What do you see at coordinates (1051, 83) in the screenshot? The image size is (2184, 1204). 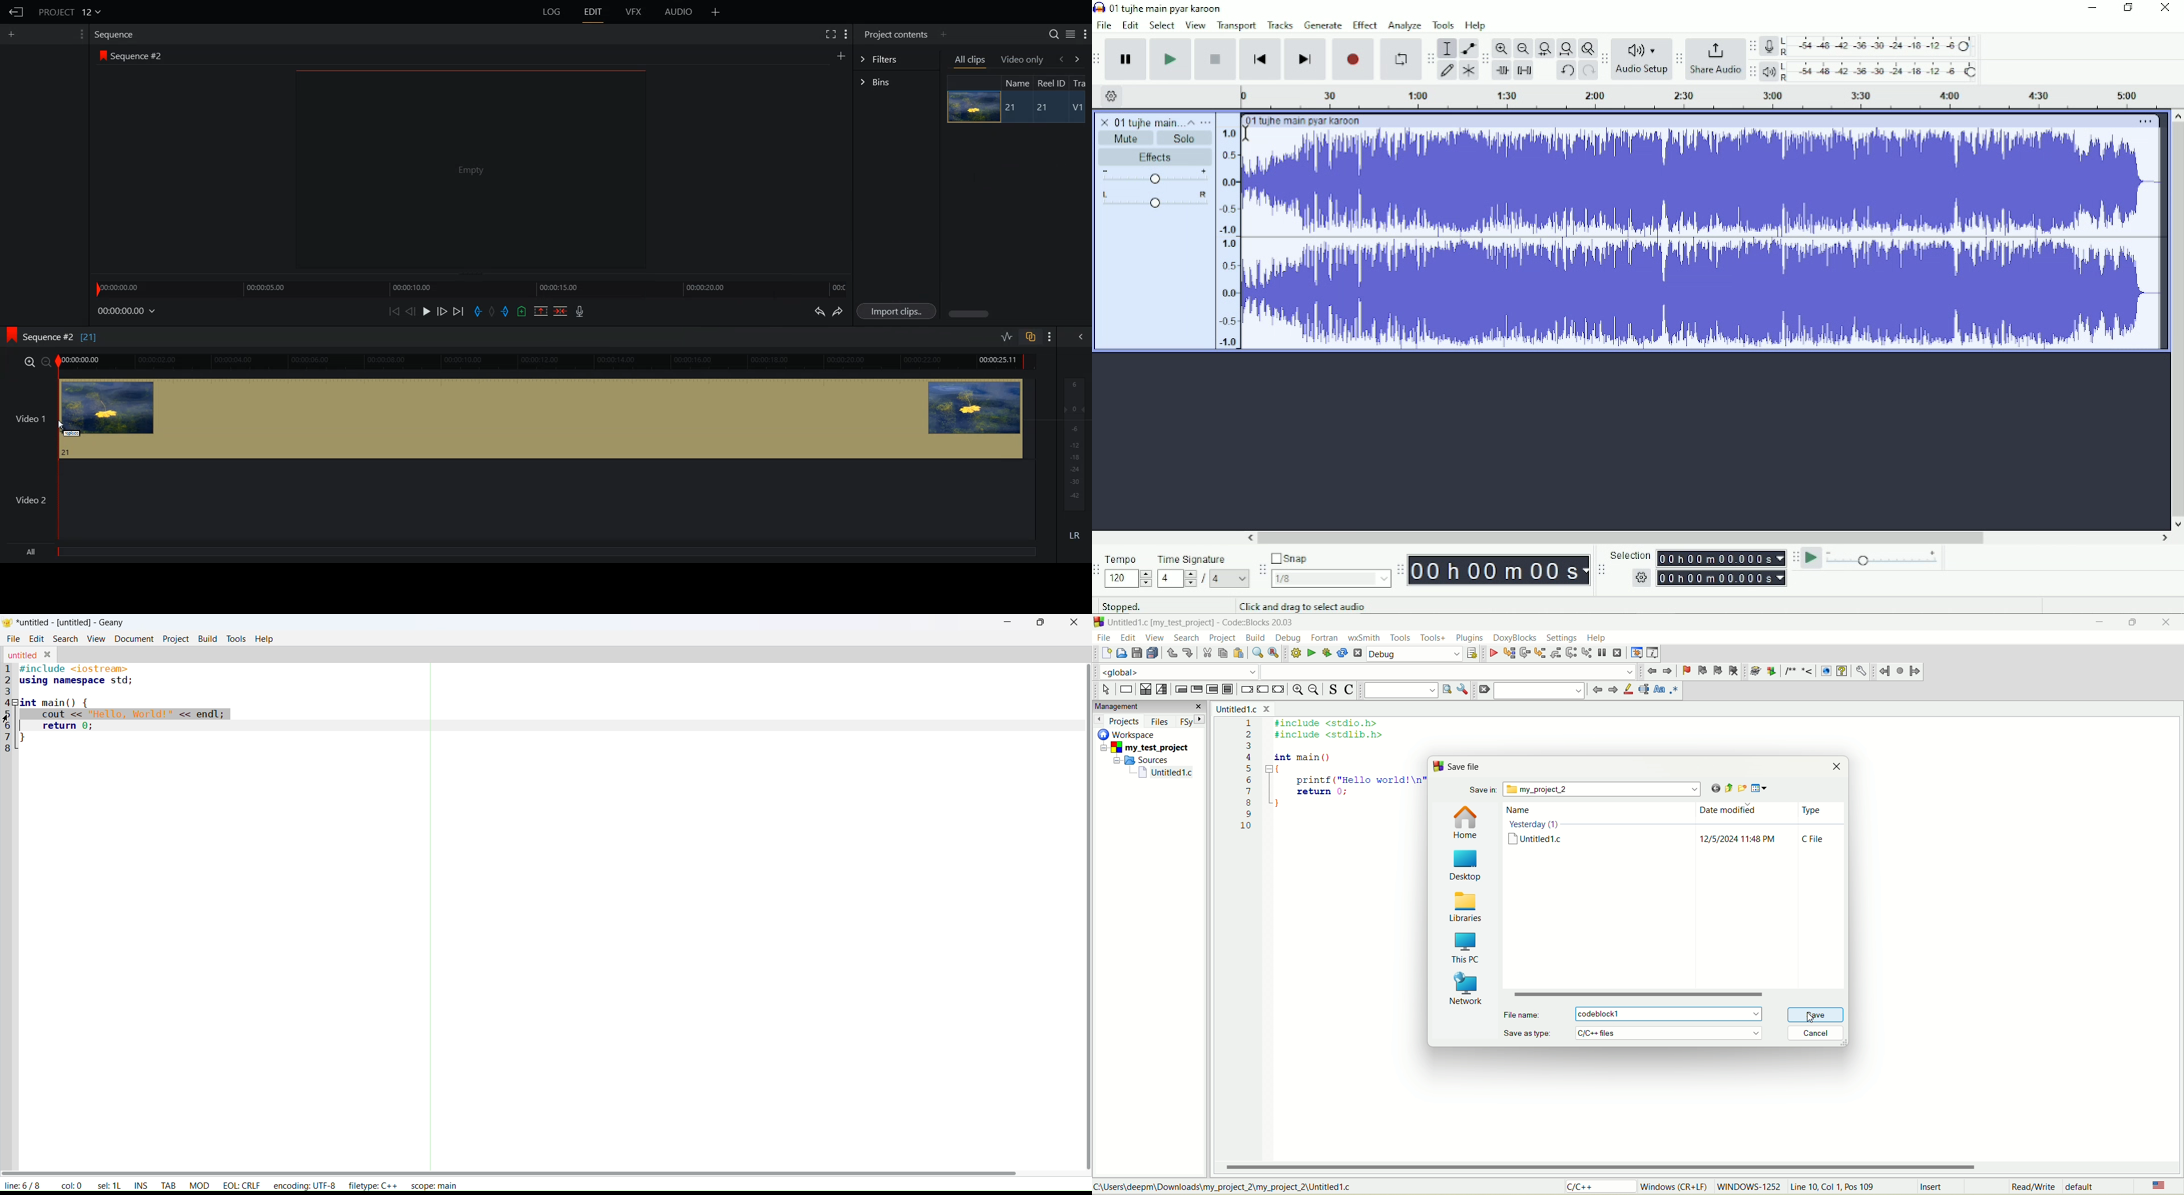 I see `Reel ID` at bounding box center [1051, 83].